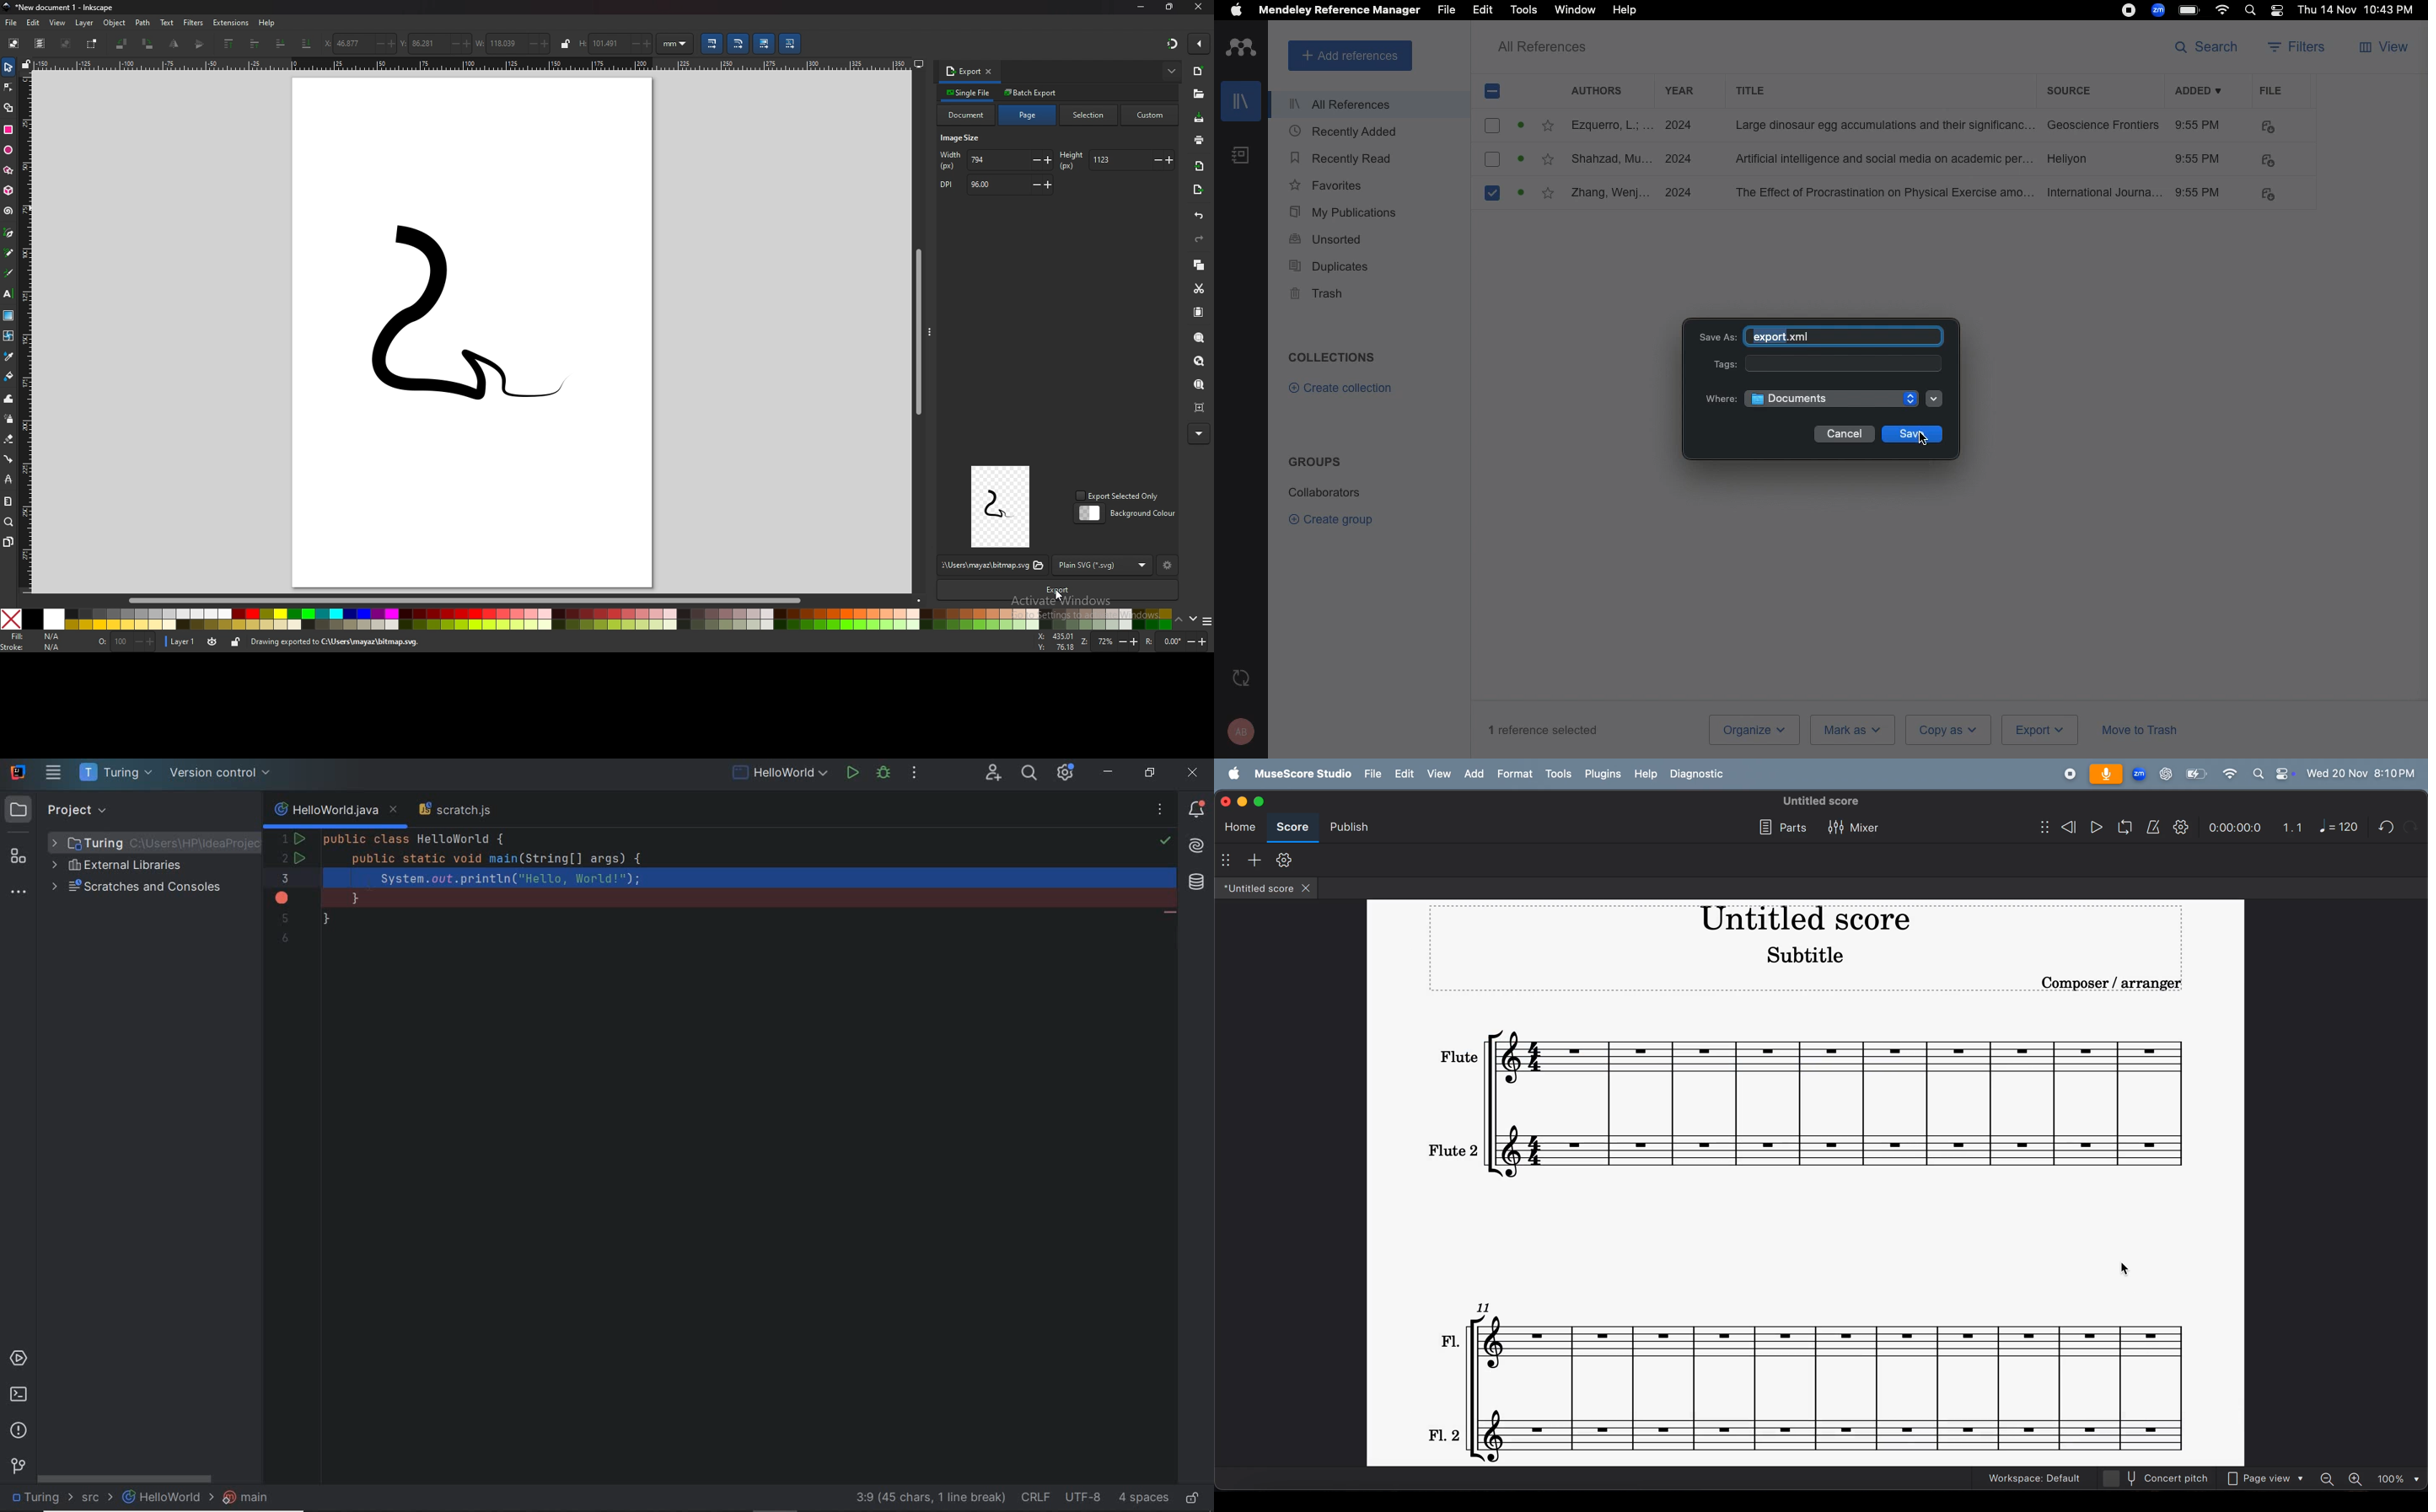 The height and width of the screenshot is (1512, 2436). What do you see at coordinates (2130, 8) in the screenshot?
I see `Recording` at bounding box center [2130, 8].